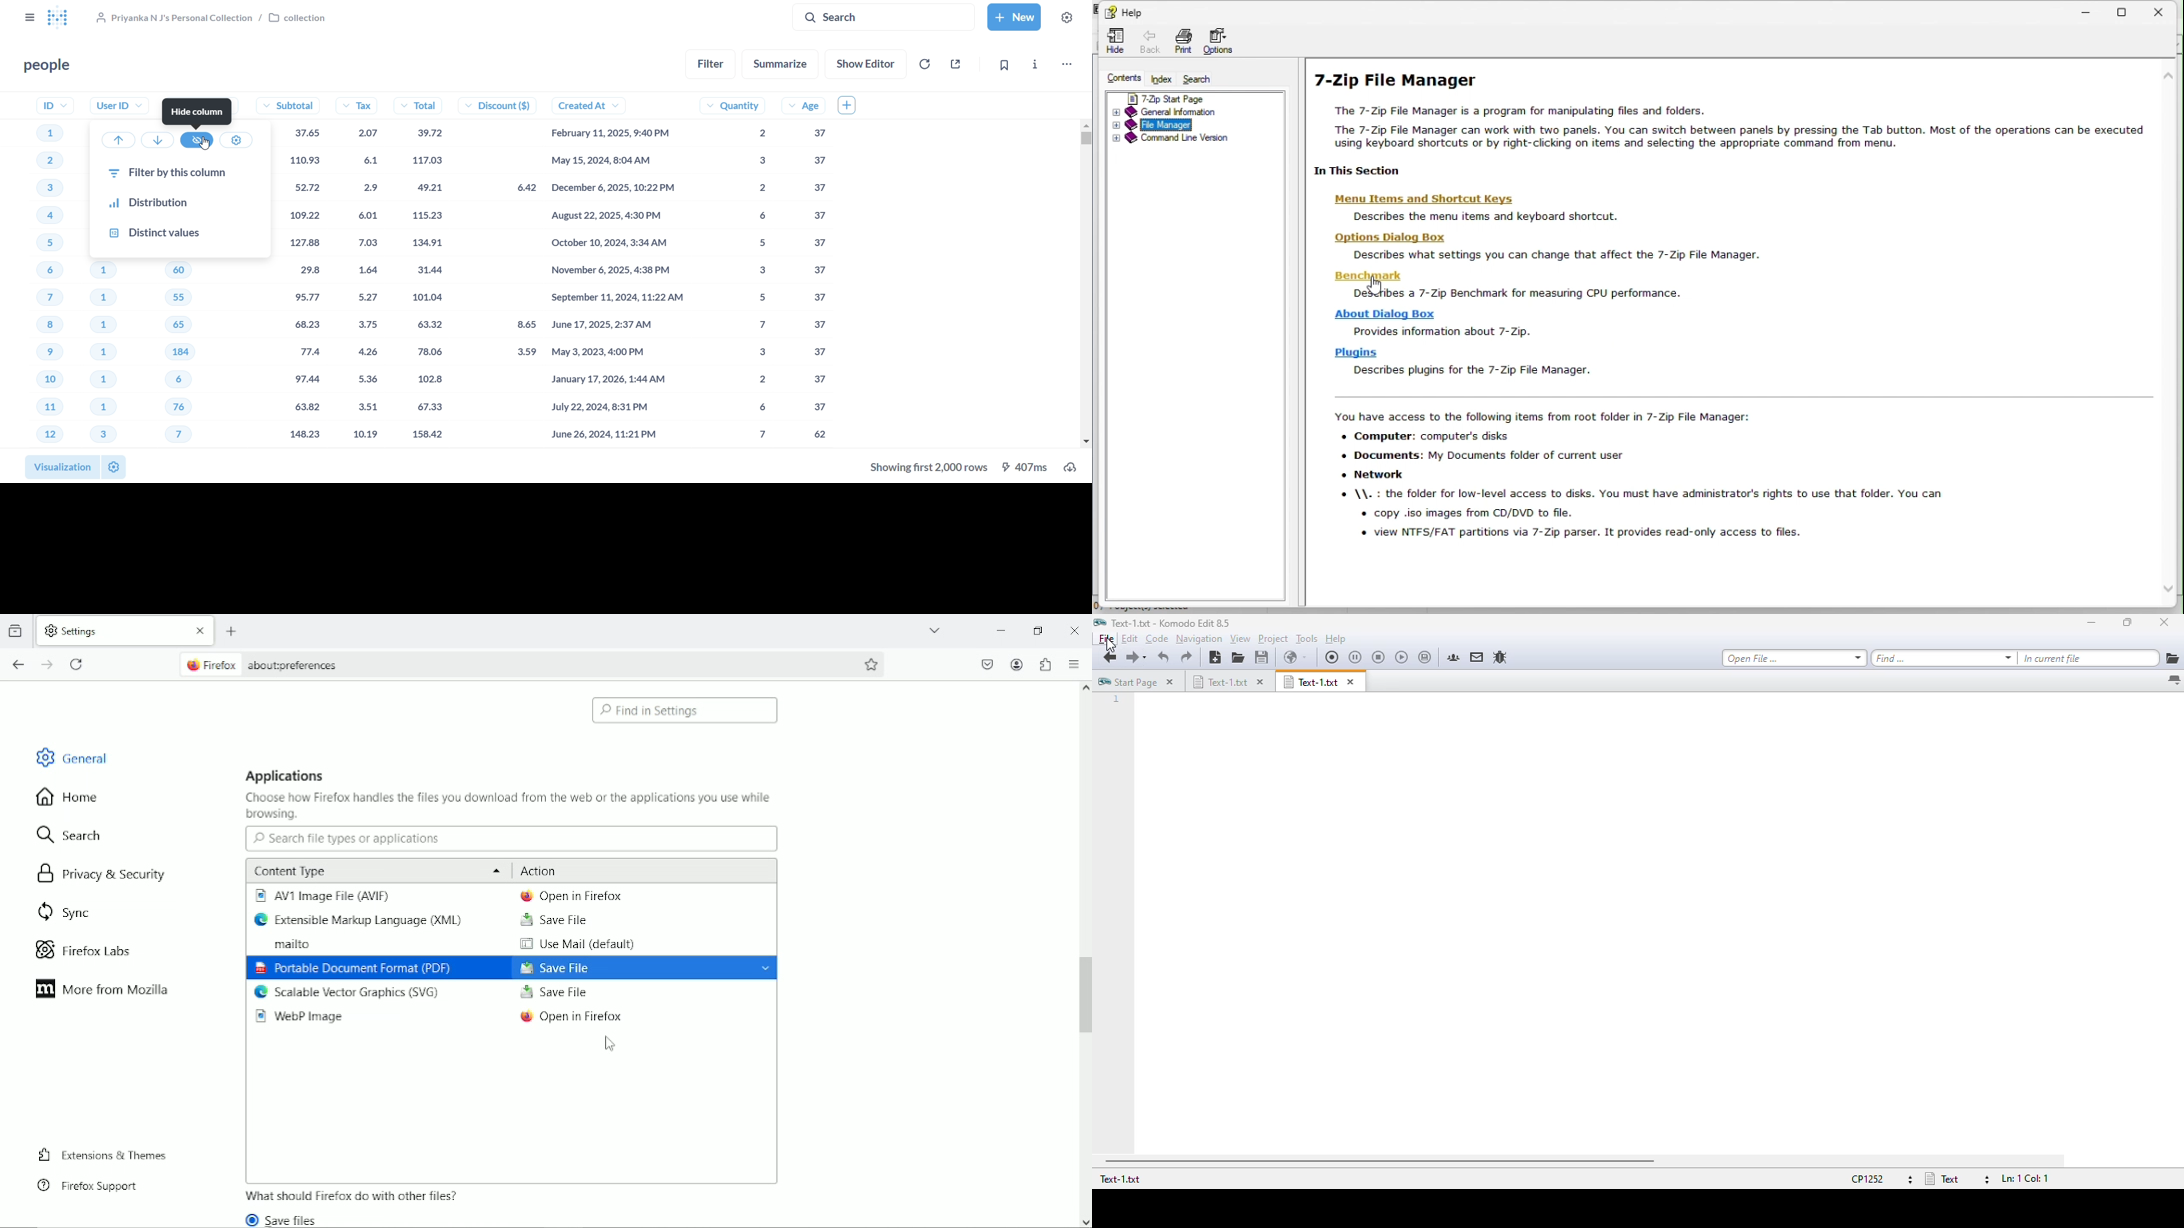 Image resolution: width=2184 pixels, height=1232 pixels. What do you see at coordinates (352, 969) in the screenshot?
I see `Portable Document File` at bounding box center [352, 969].